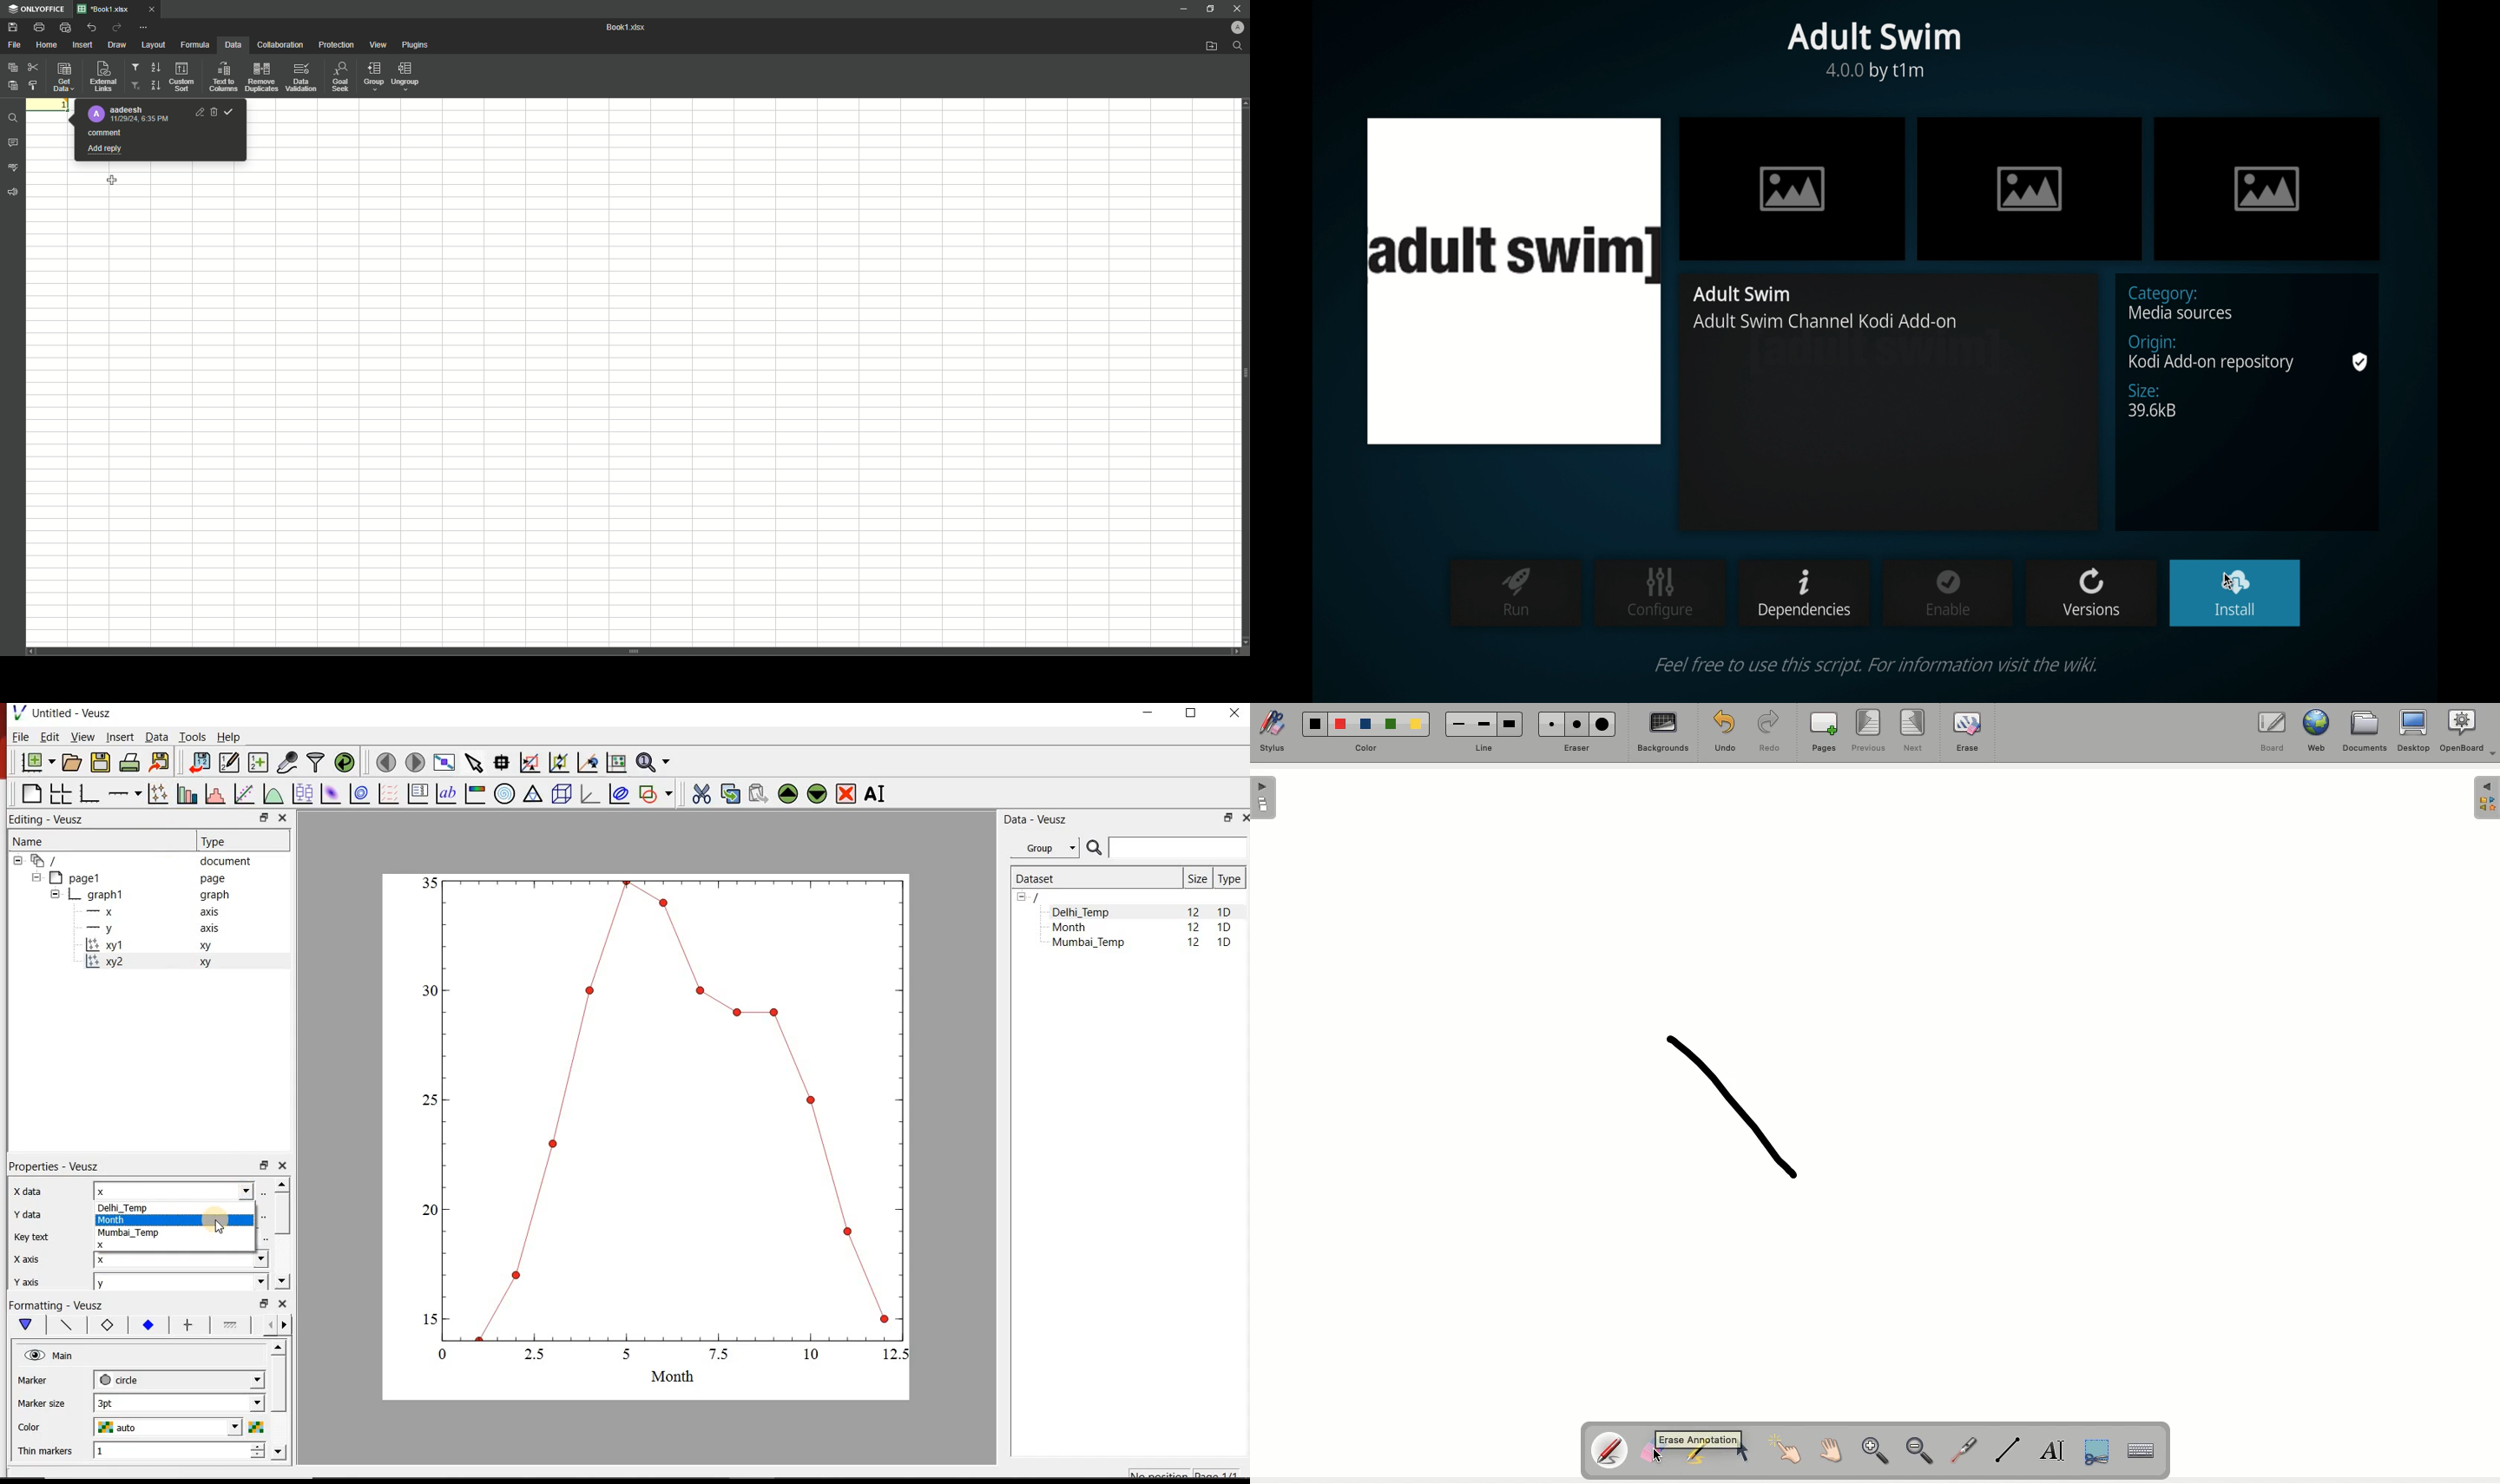 This screenshot has width=2520, height=1484. What do you see at coordinates (2233, 586) in the screenshot?
I see `Cursor` at bounding box center [2233, 586].